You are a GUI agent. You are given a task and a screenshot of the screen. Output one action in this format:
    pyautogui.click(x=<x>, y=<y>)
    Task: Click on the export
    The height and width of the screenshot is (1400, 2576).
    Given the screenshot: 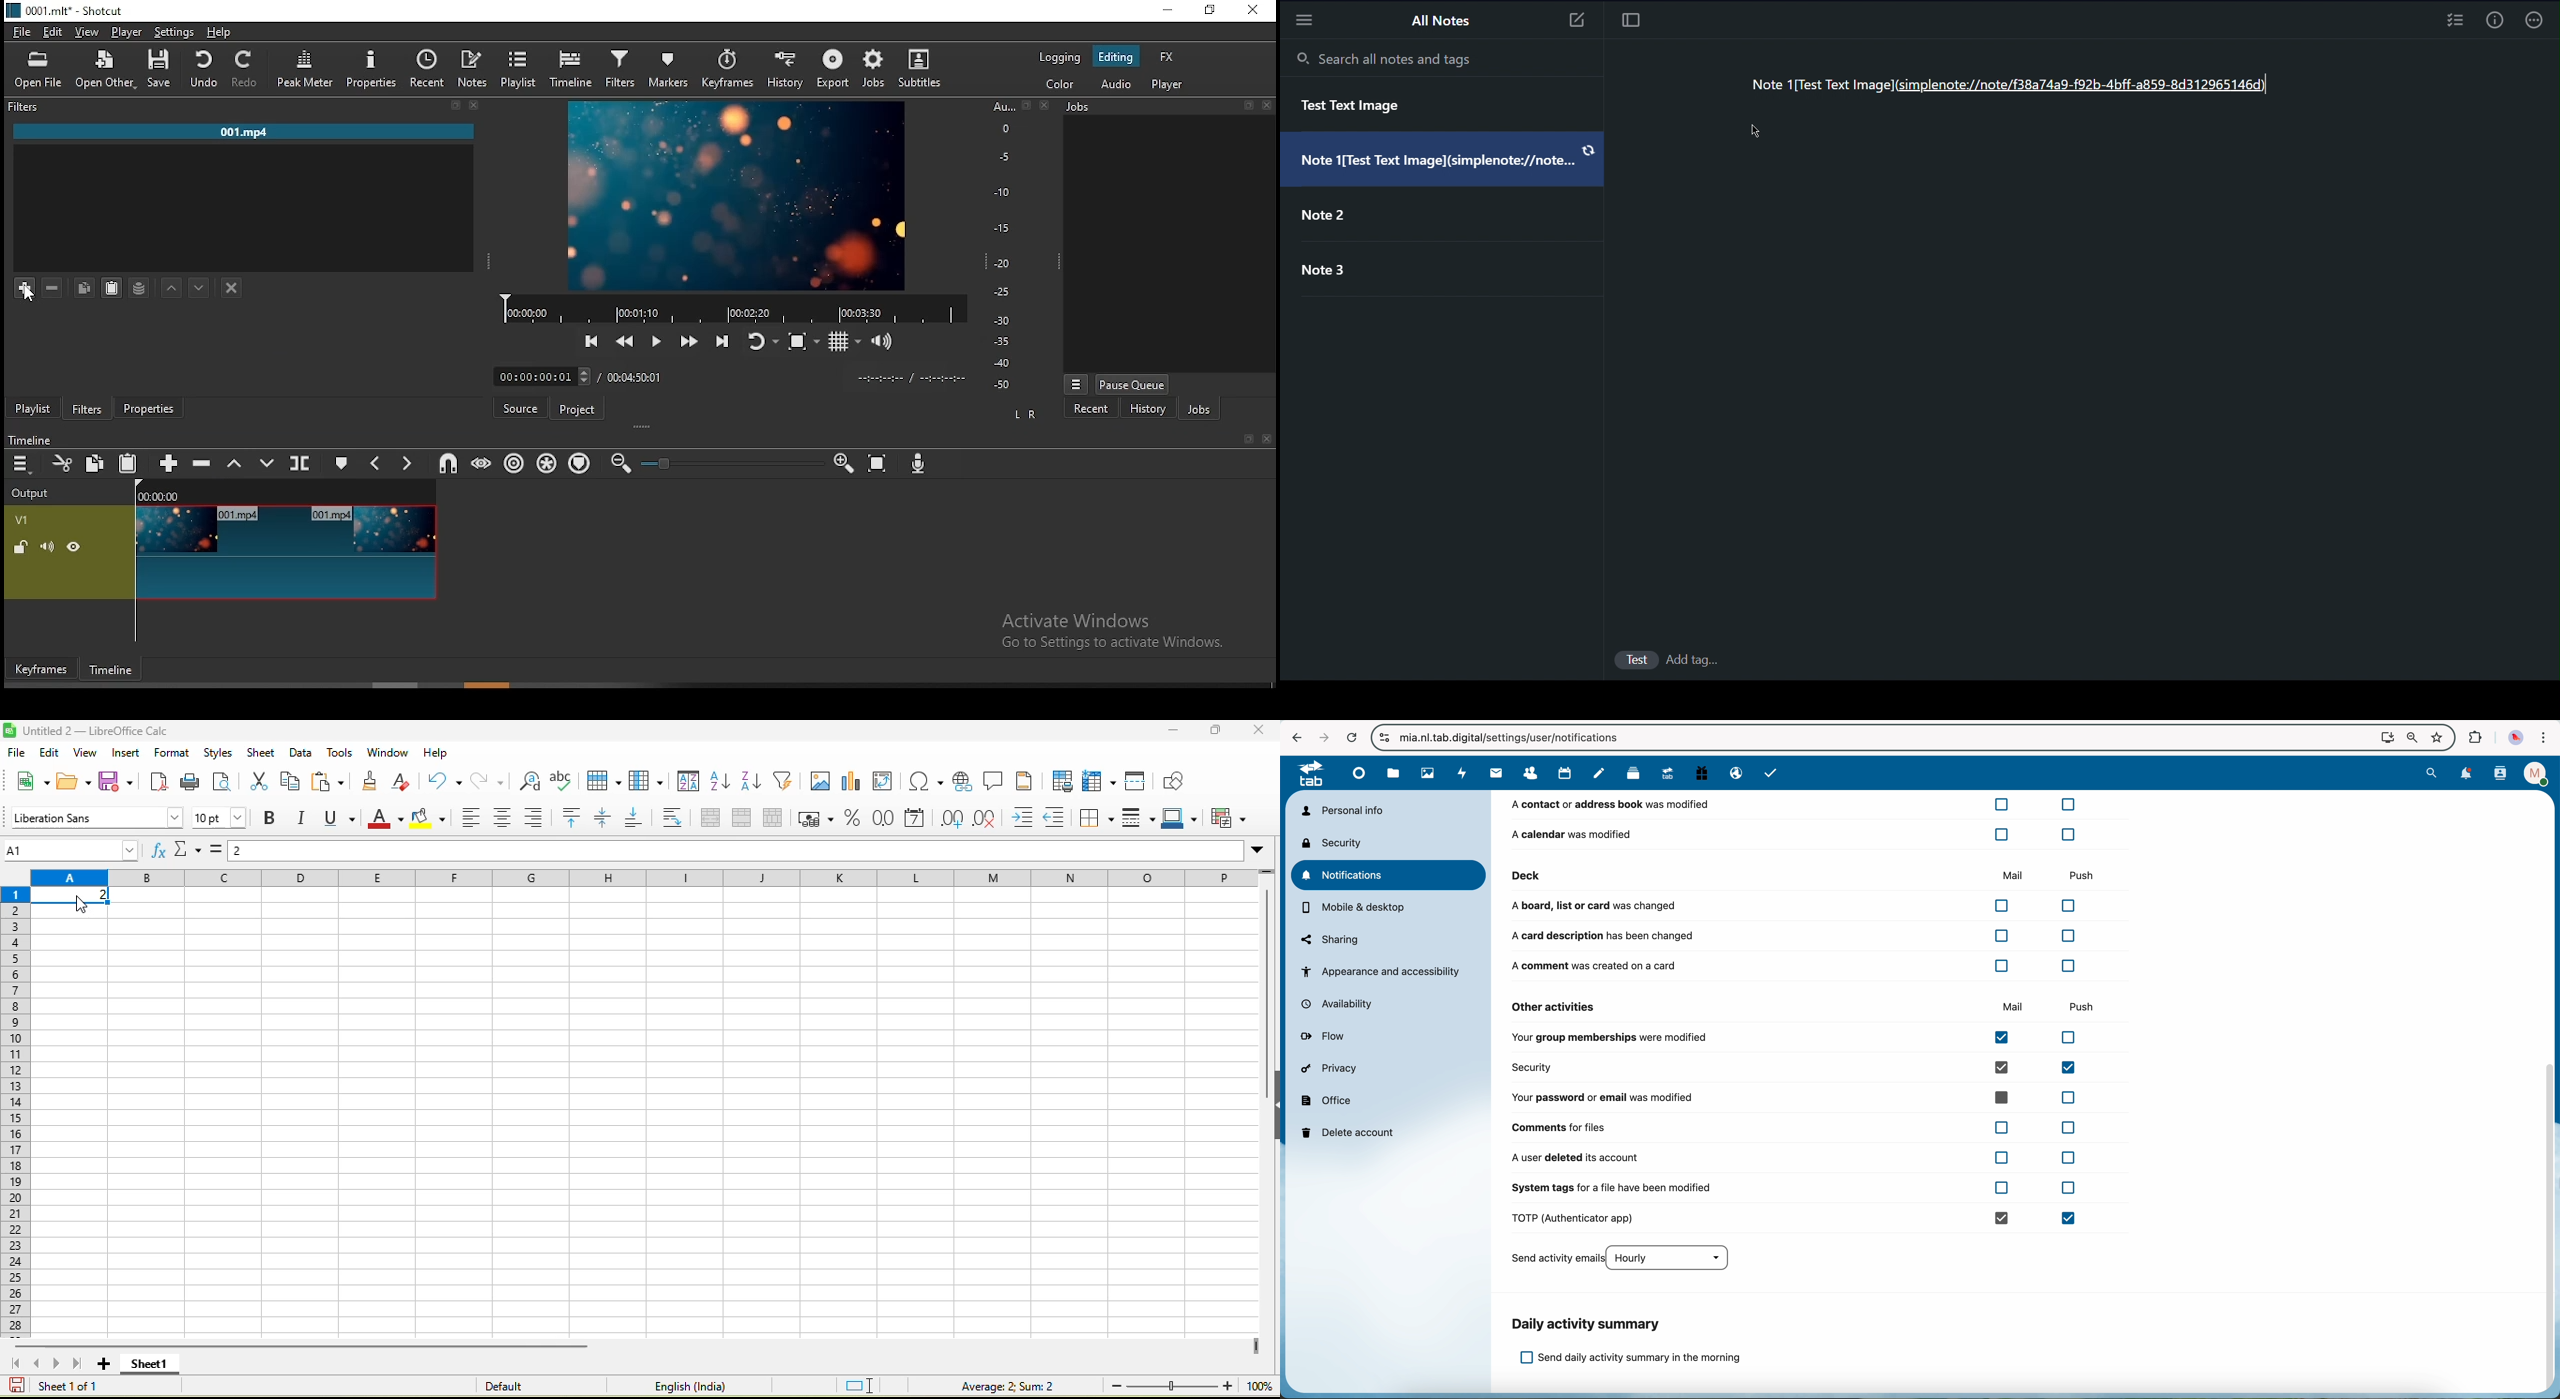 What is the action you would take?
    pyautogui.click(x=832, y=69)
    